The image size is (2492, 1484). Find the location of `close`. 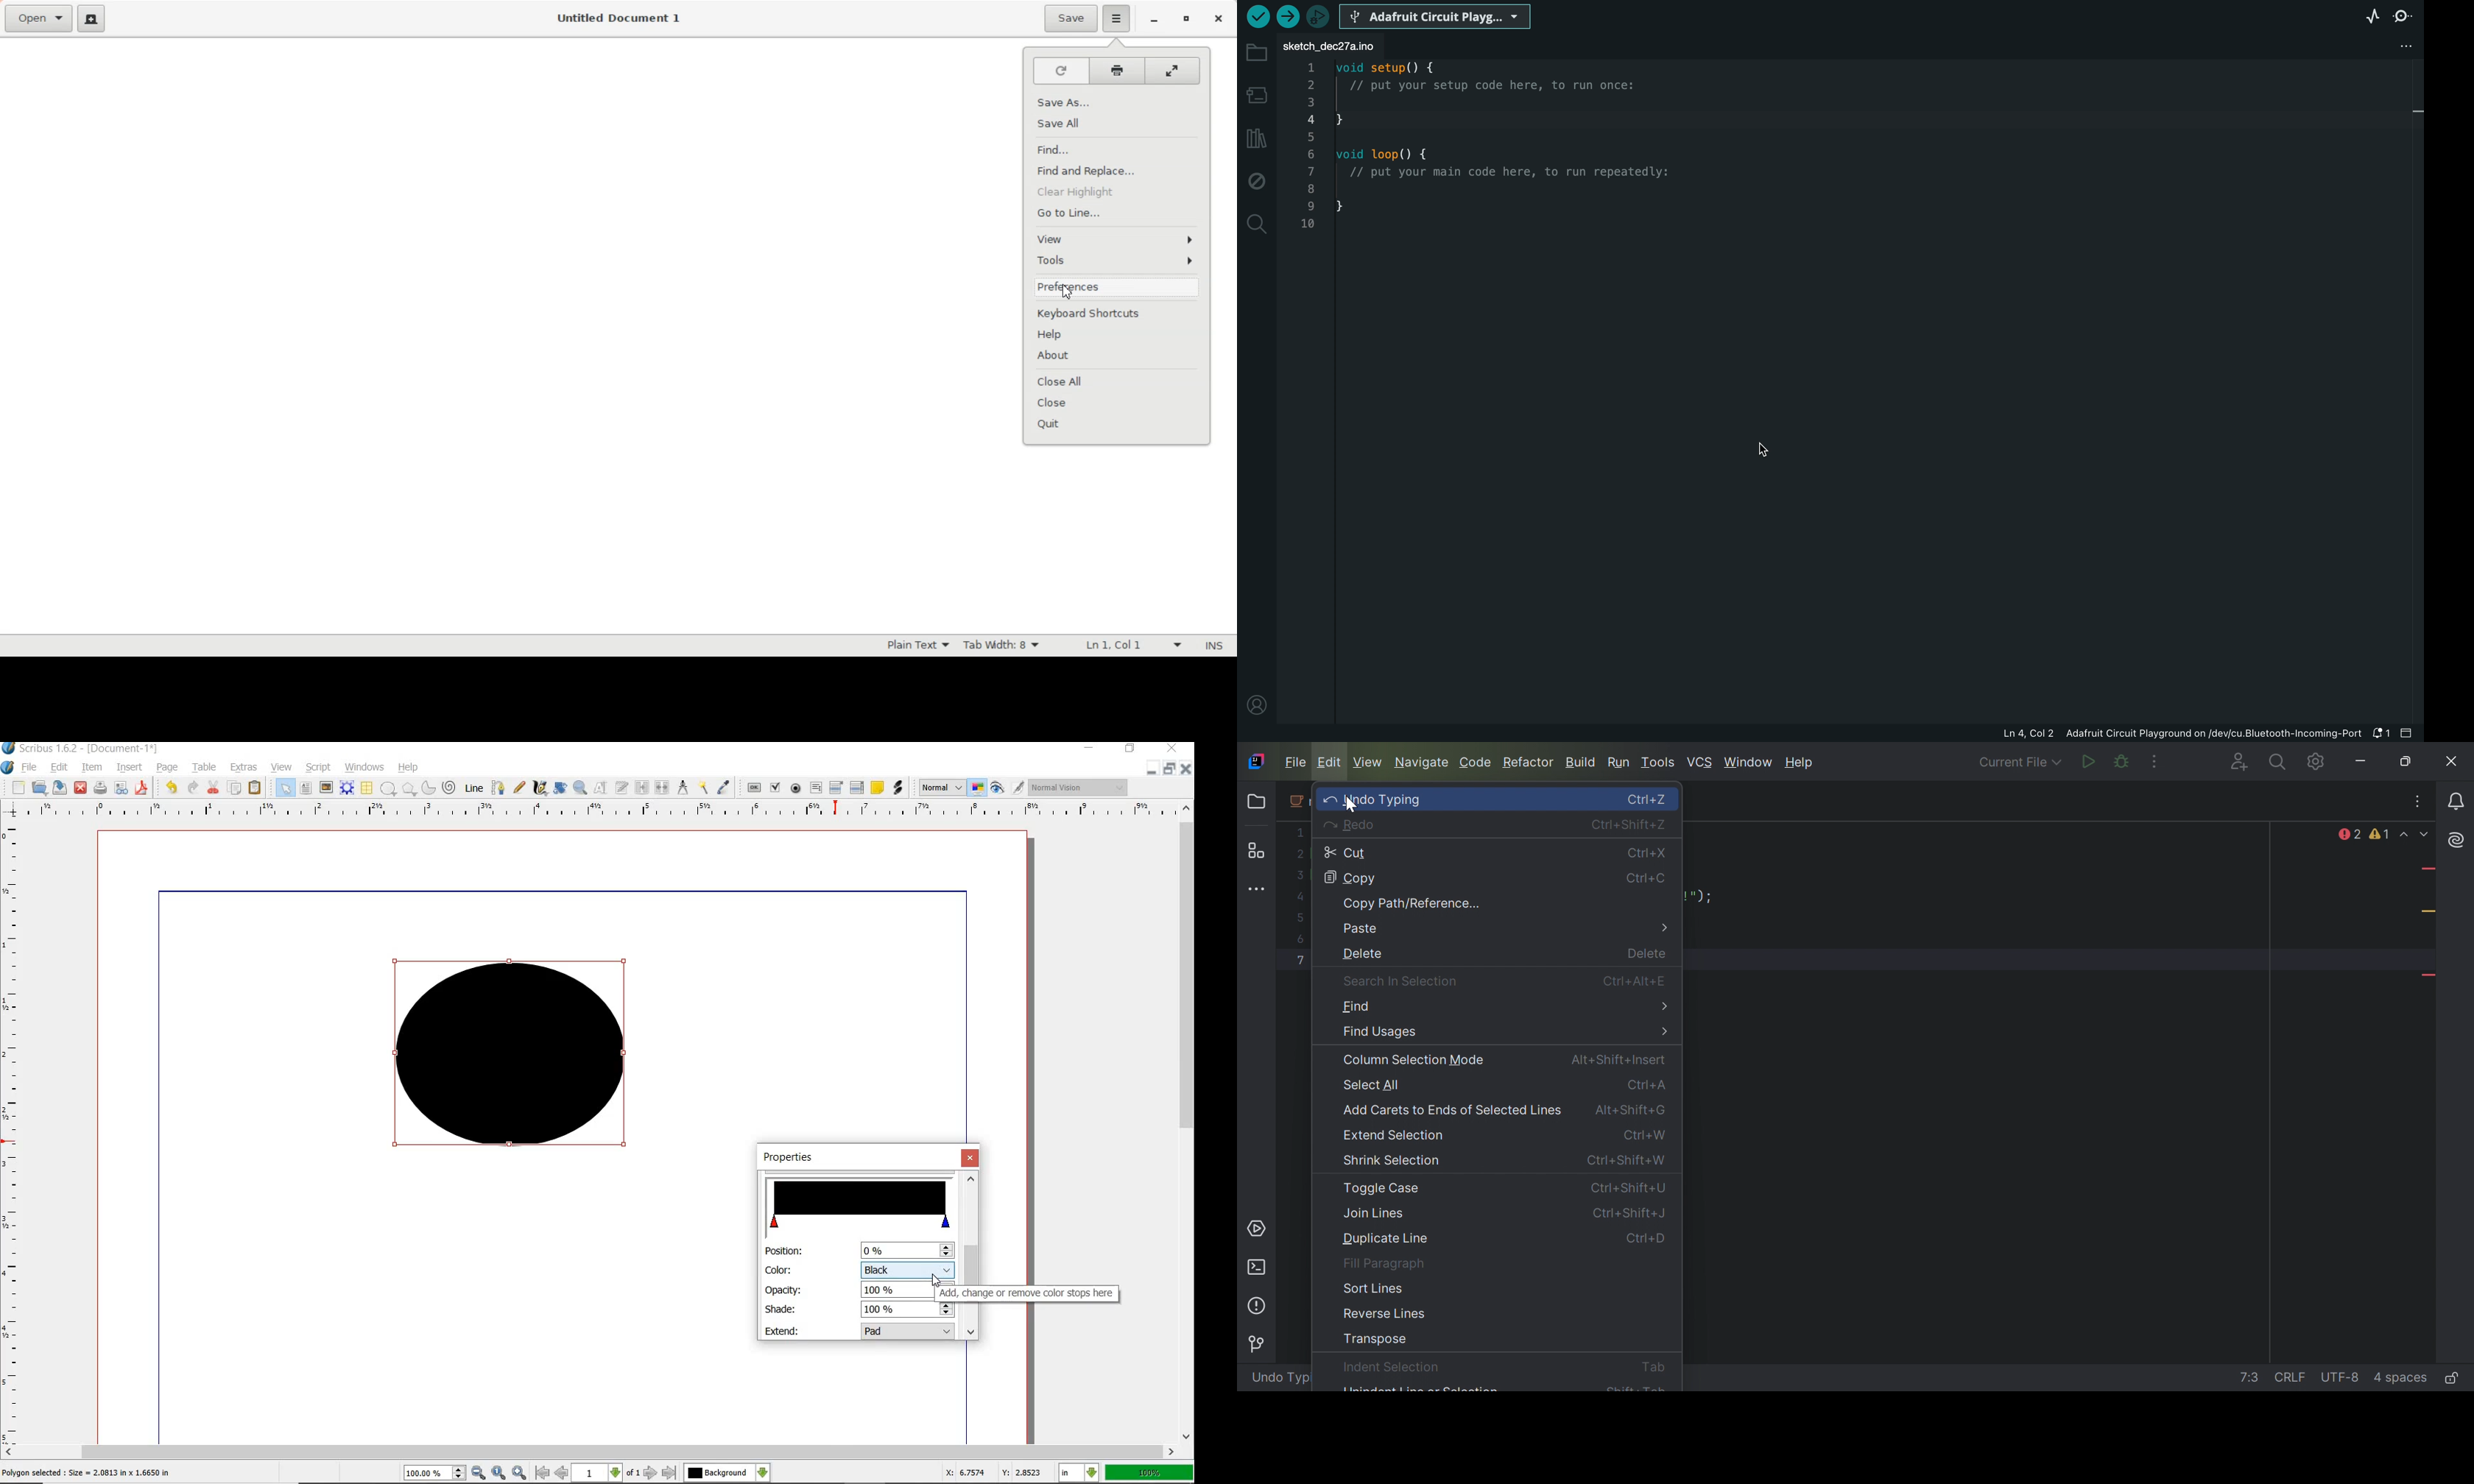

close is located at coordinates (972, 1158).